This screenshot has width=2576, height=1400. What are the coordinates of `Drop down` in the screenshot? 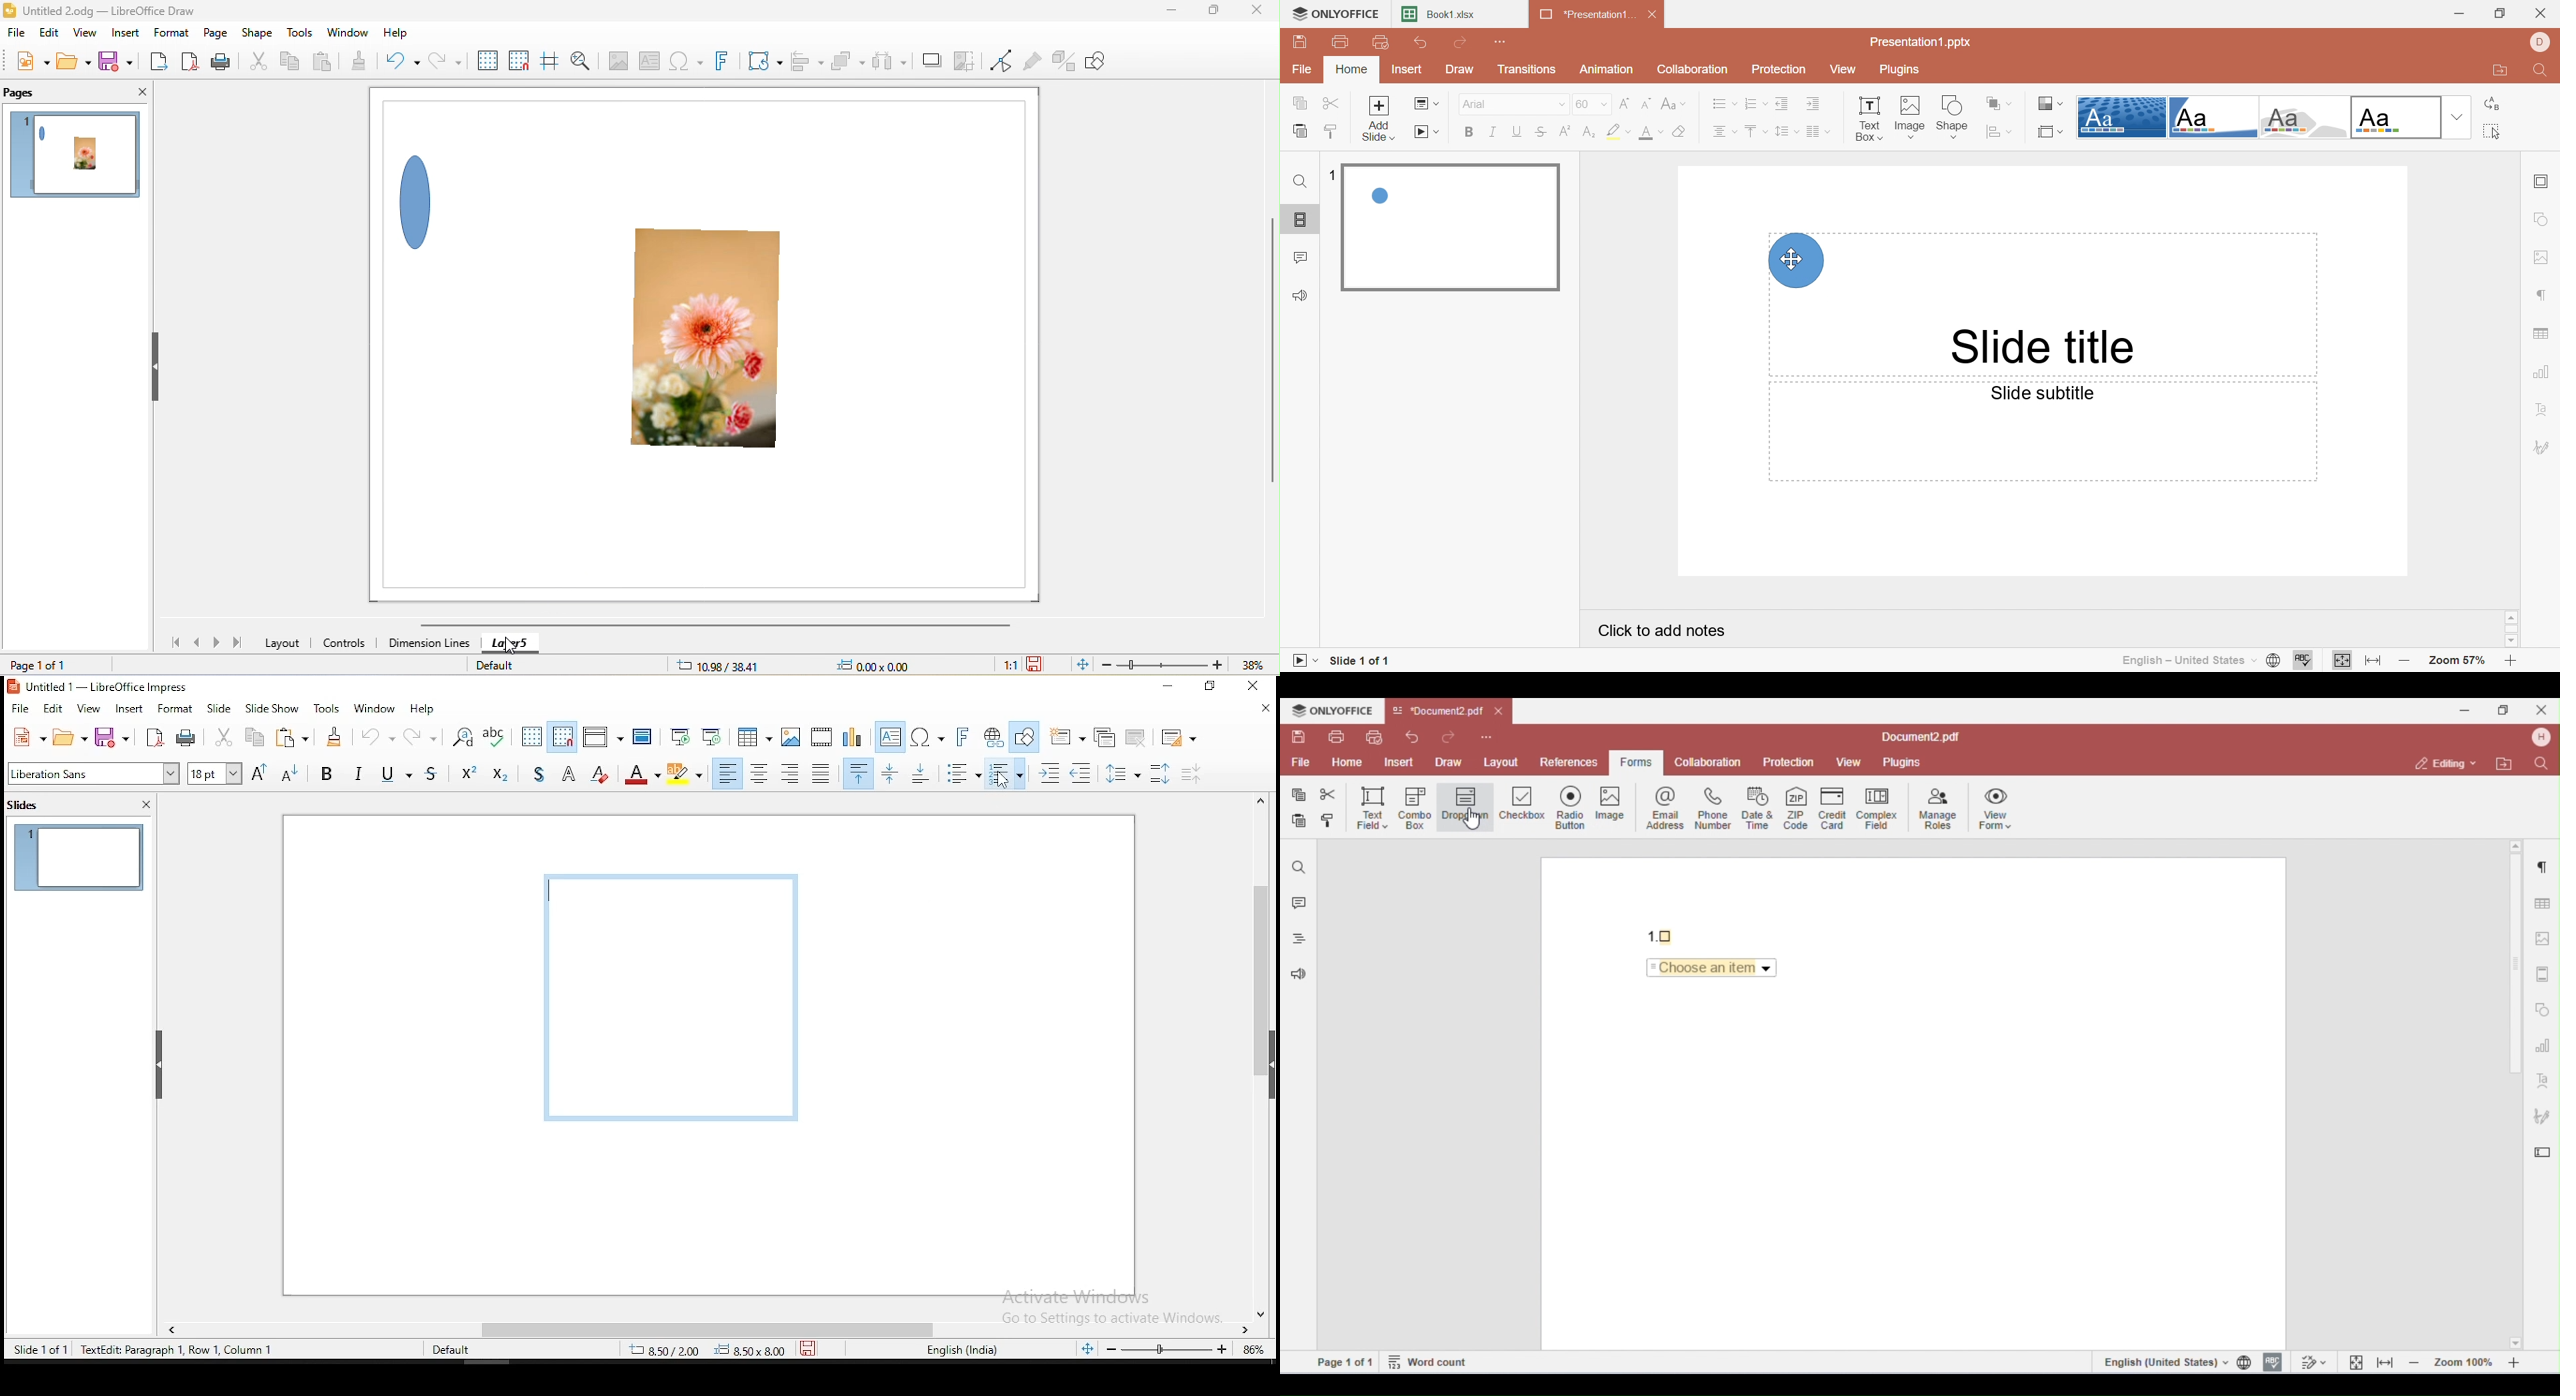 It's located at (2455, 118).